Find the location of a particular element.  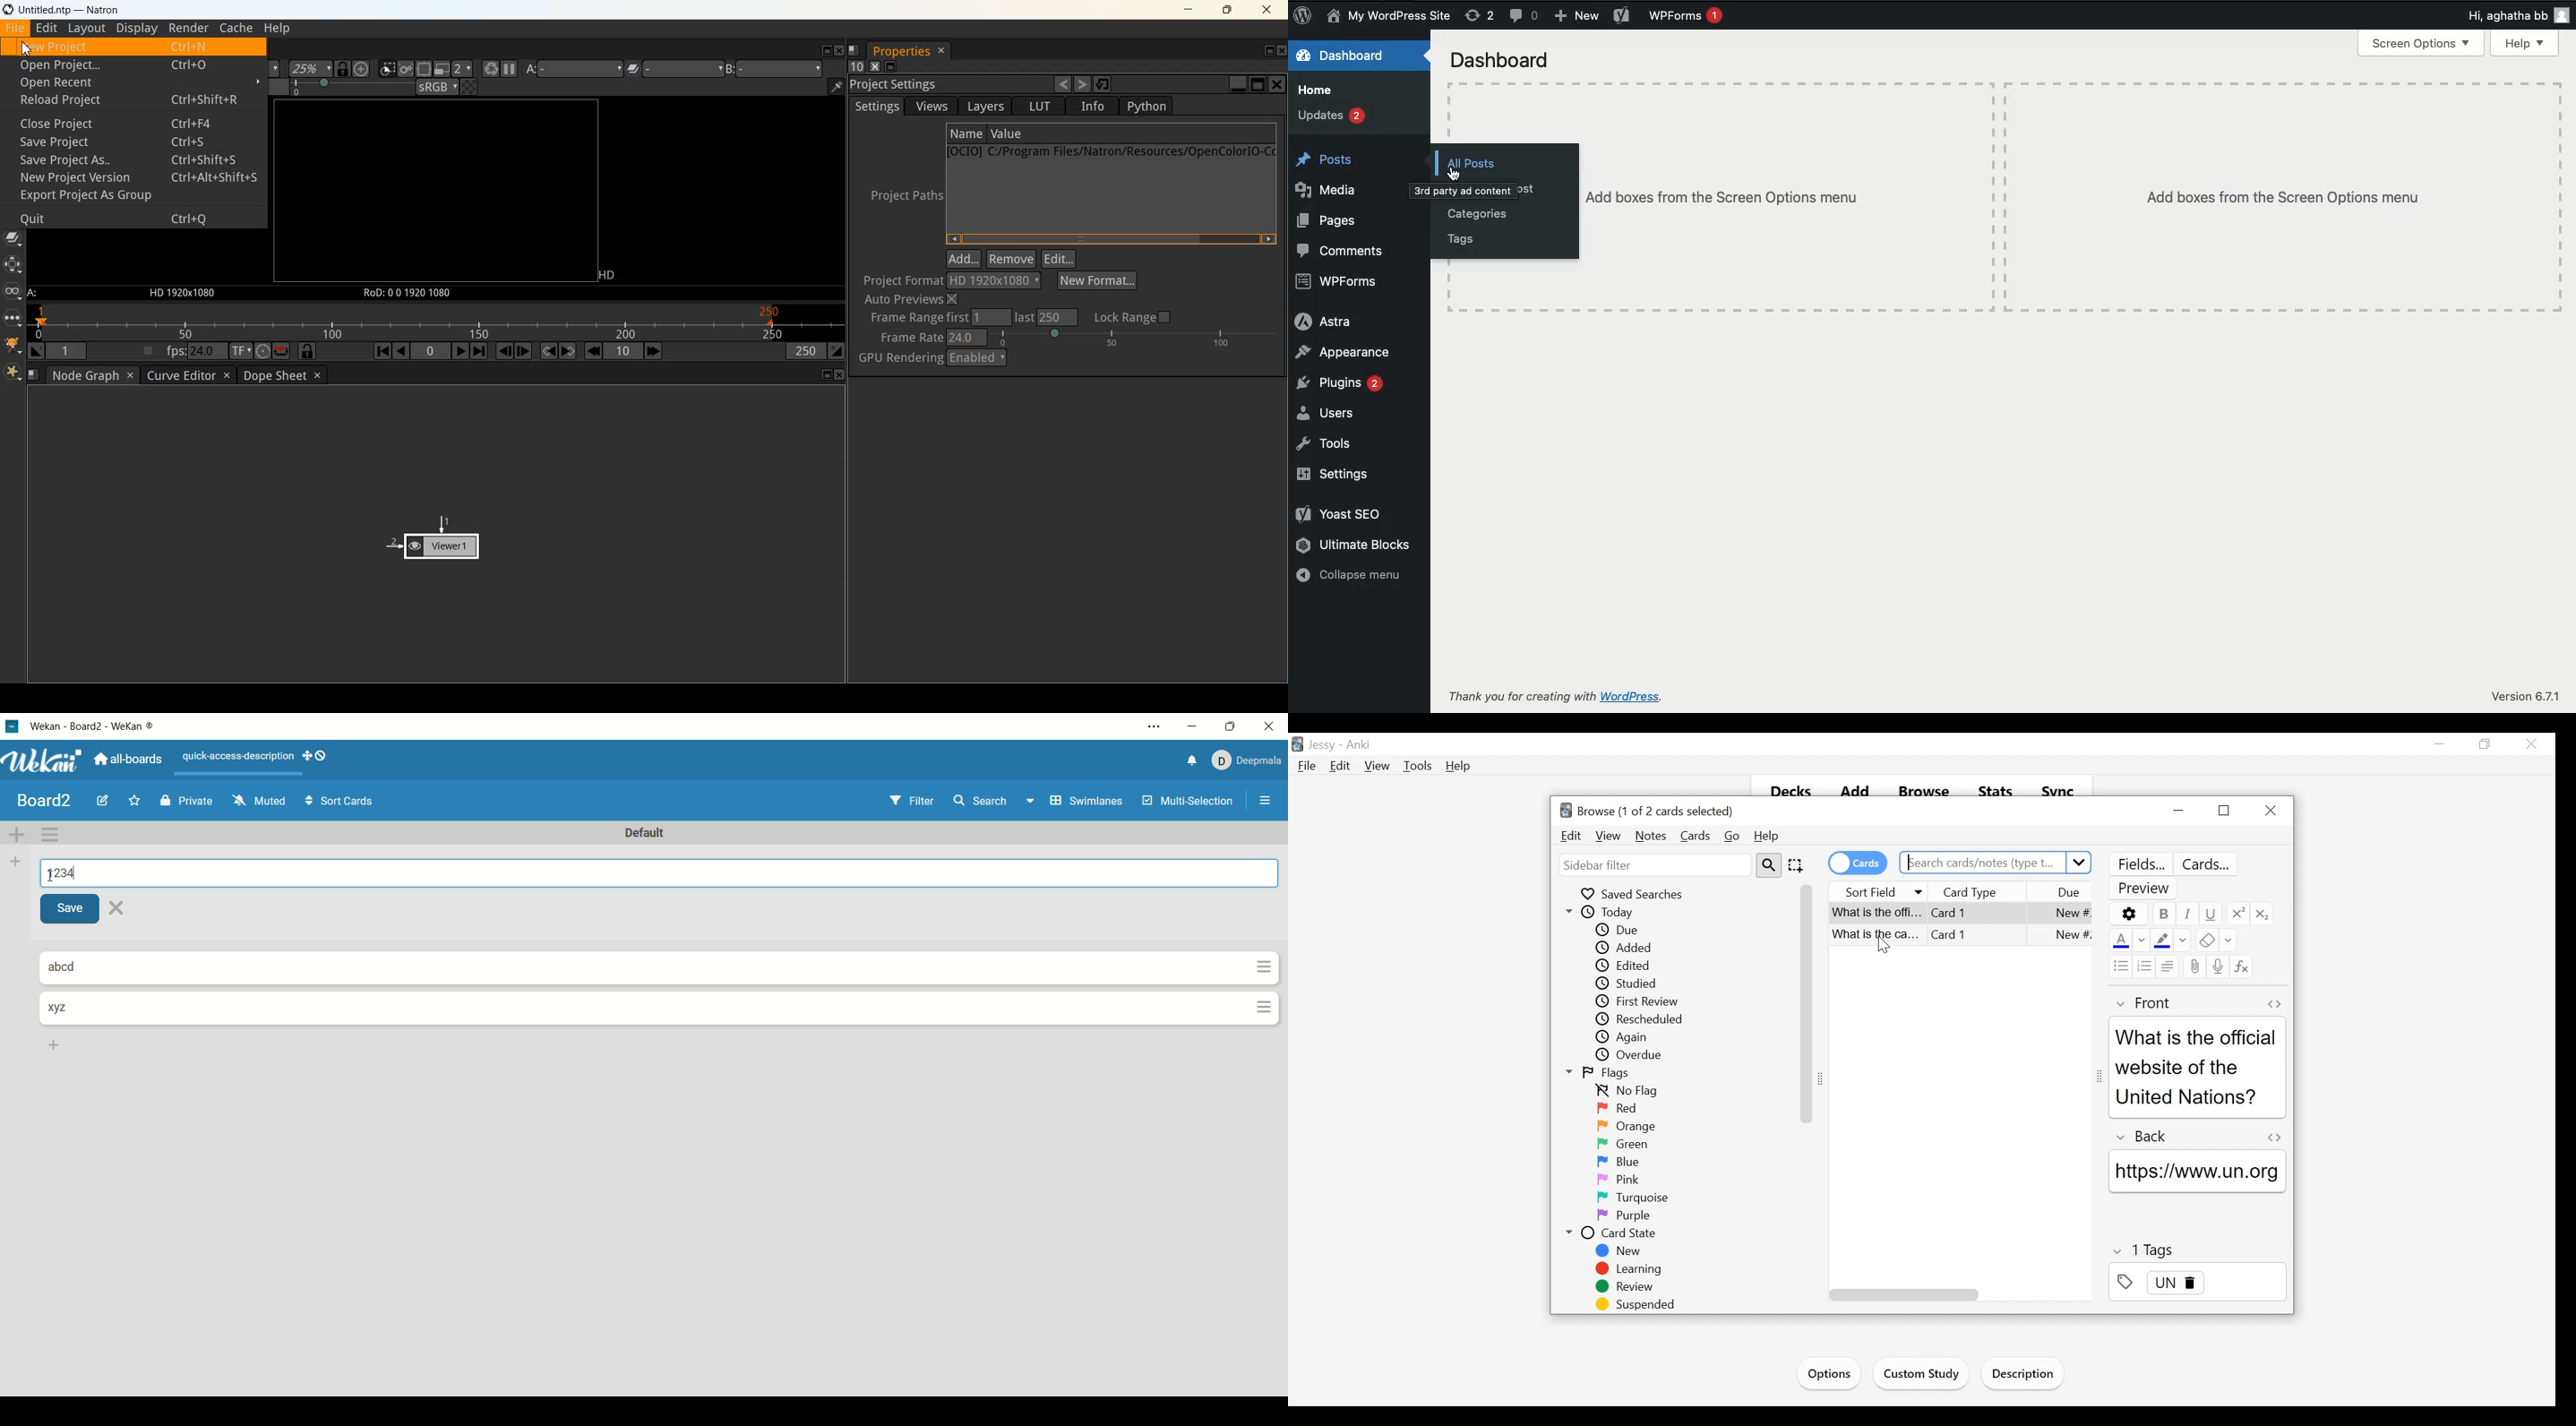

Anki is located at coordinates (1362, 745).